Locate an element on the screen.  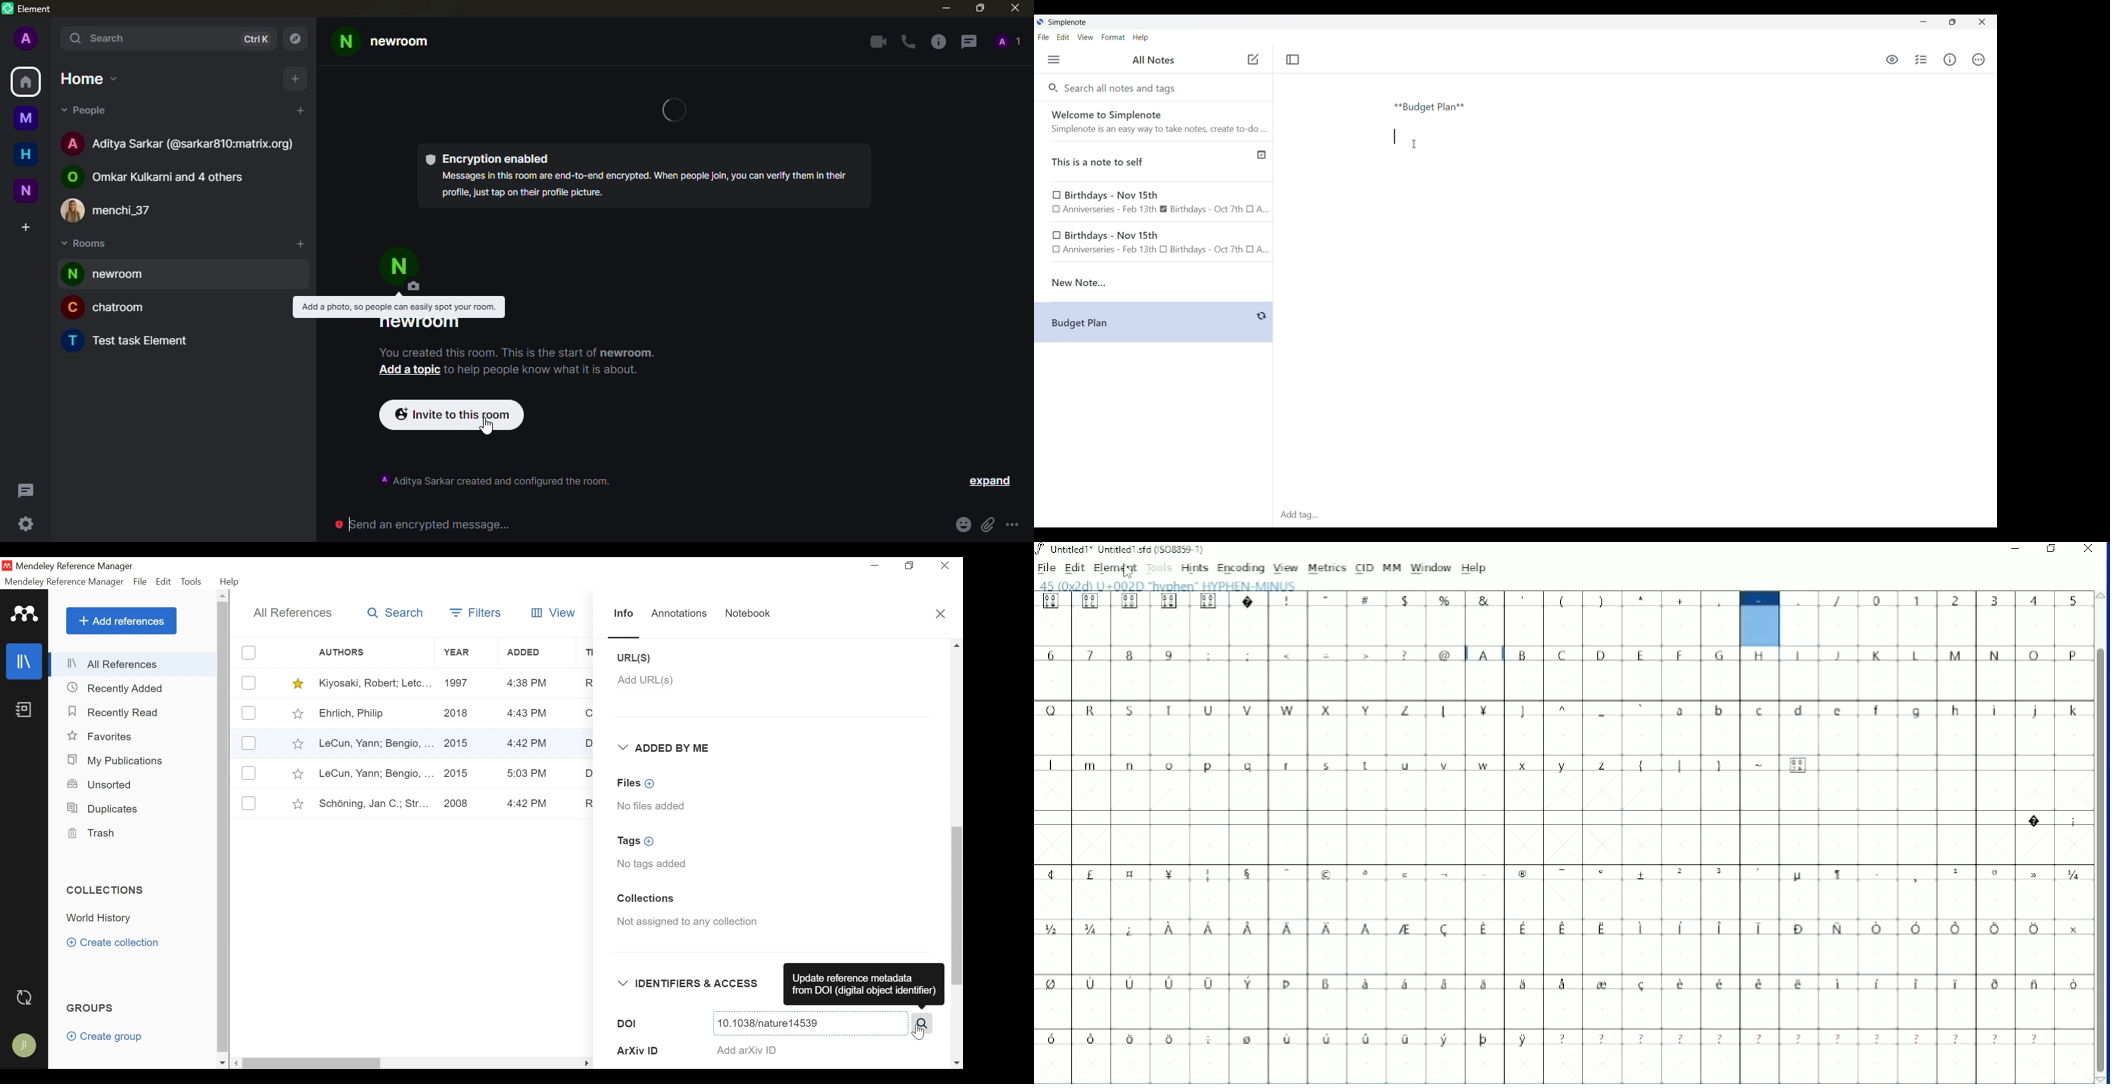
Identifiers & Access is located at coordinates (691, 984).